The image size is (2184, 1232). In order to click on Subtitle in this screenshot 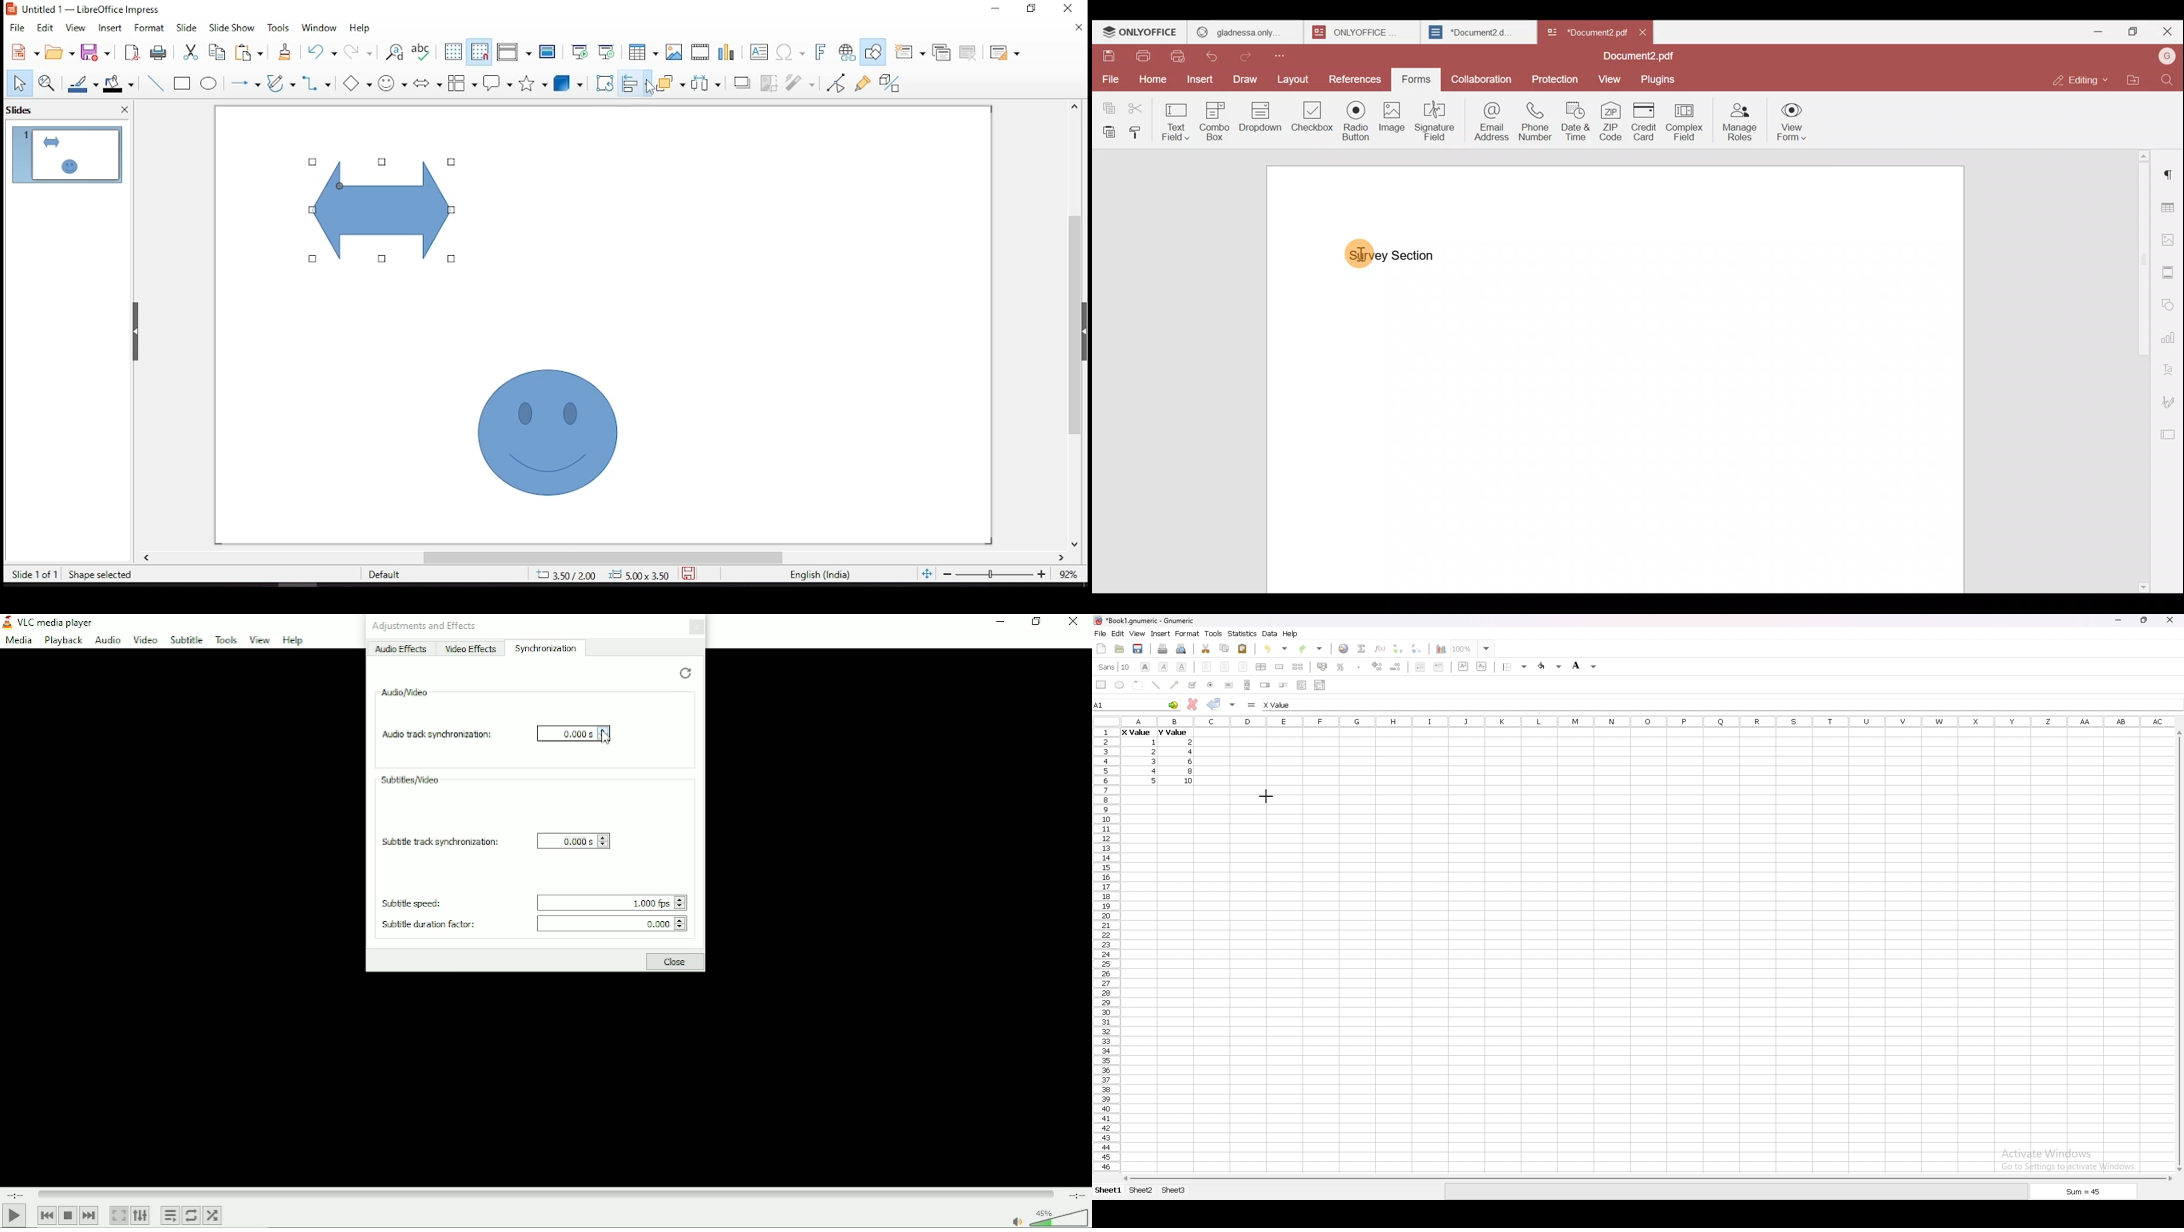, I will do `click(186, 639)`.